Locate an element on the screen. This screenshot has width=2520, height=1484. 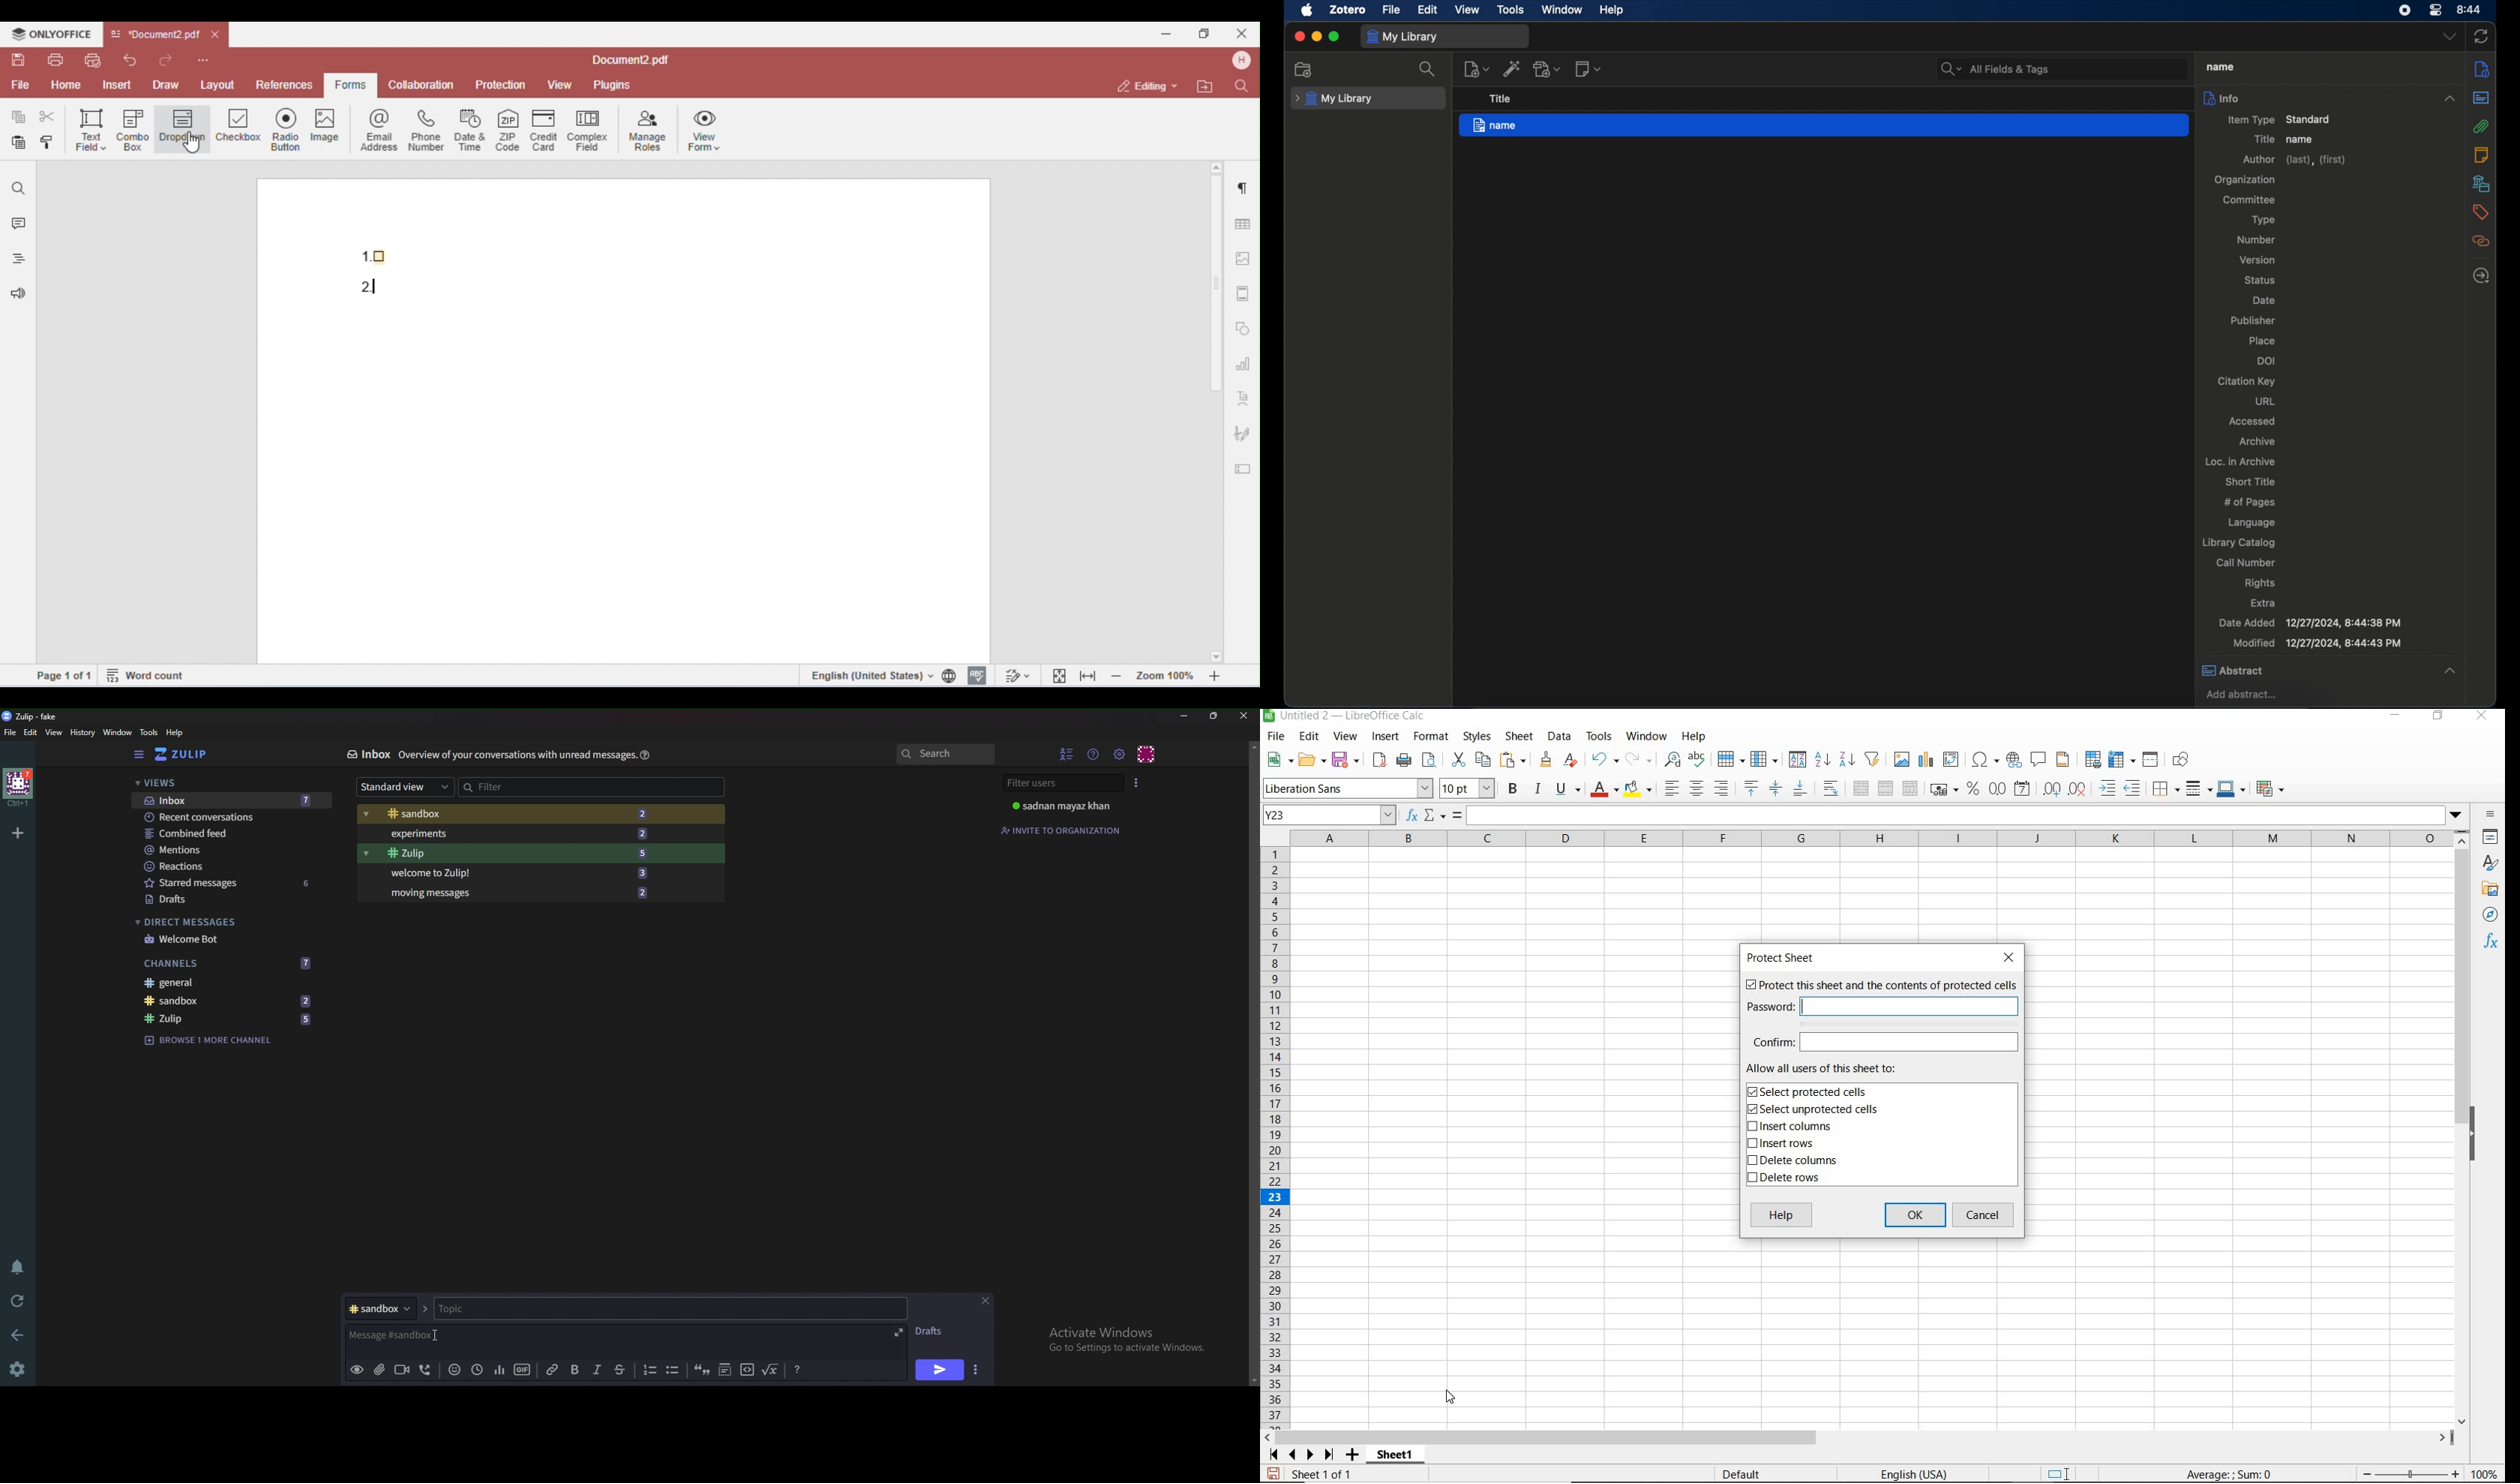
abstract is located at coordinates (2481, 98).